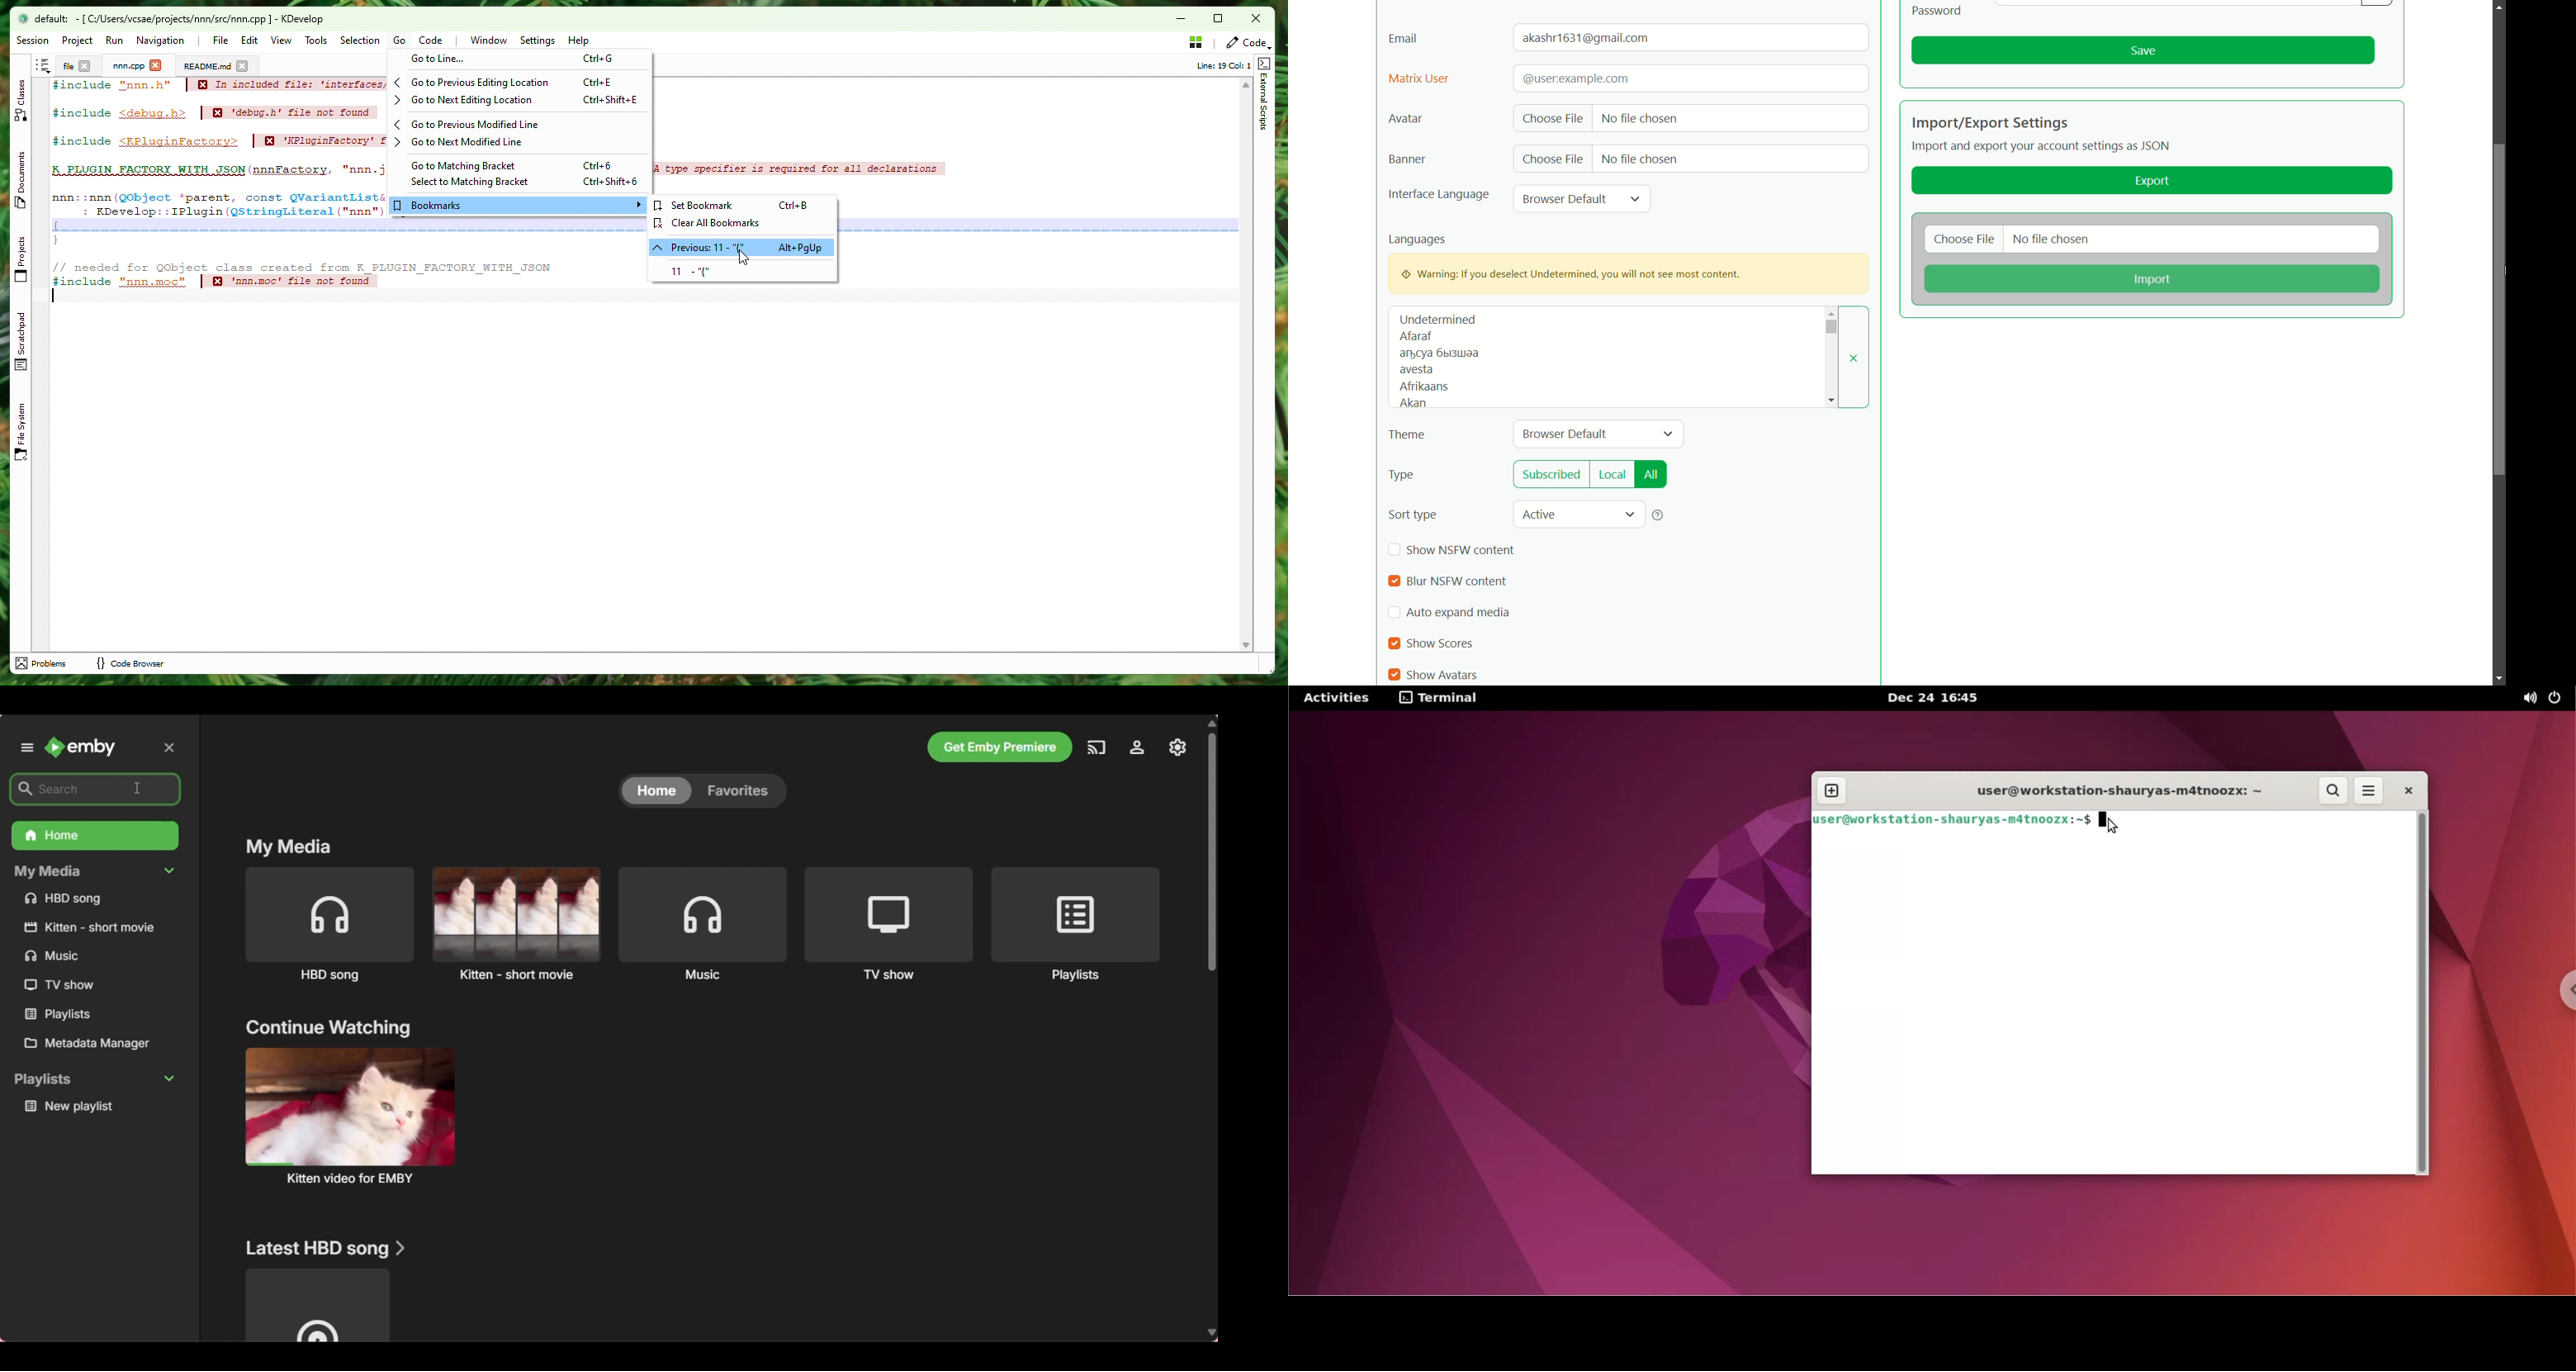 This screenshot has width=2576, height=1372. Describe the element at coordinates (1554, 159) in the screenshot. I see `choose file` at that location.